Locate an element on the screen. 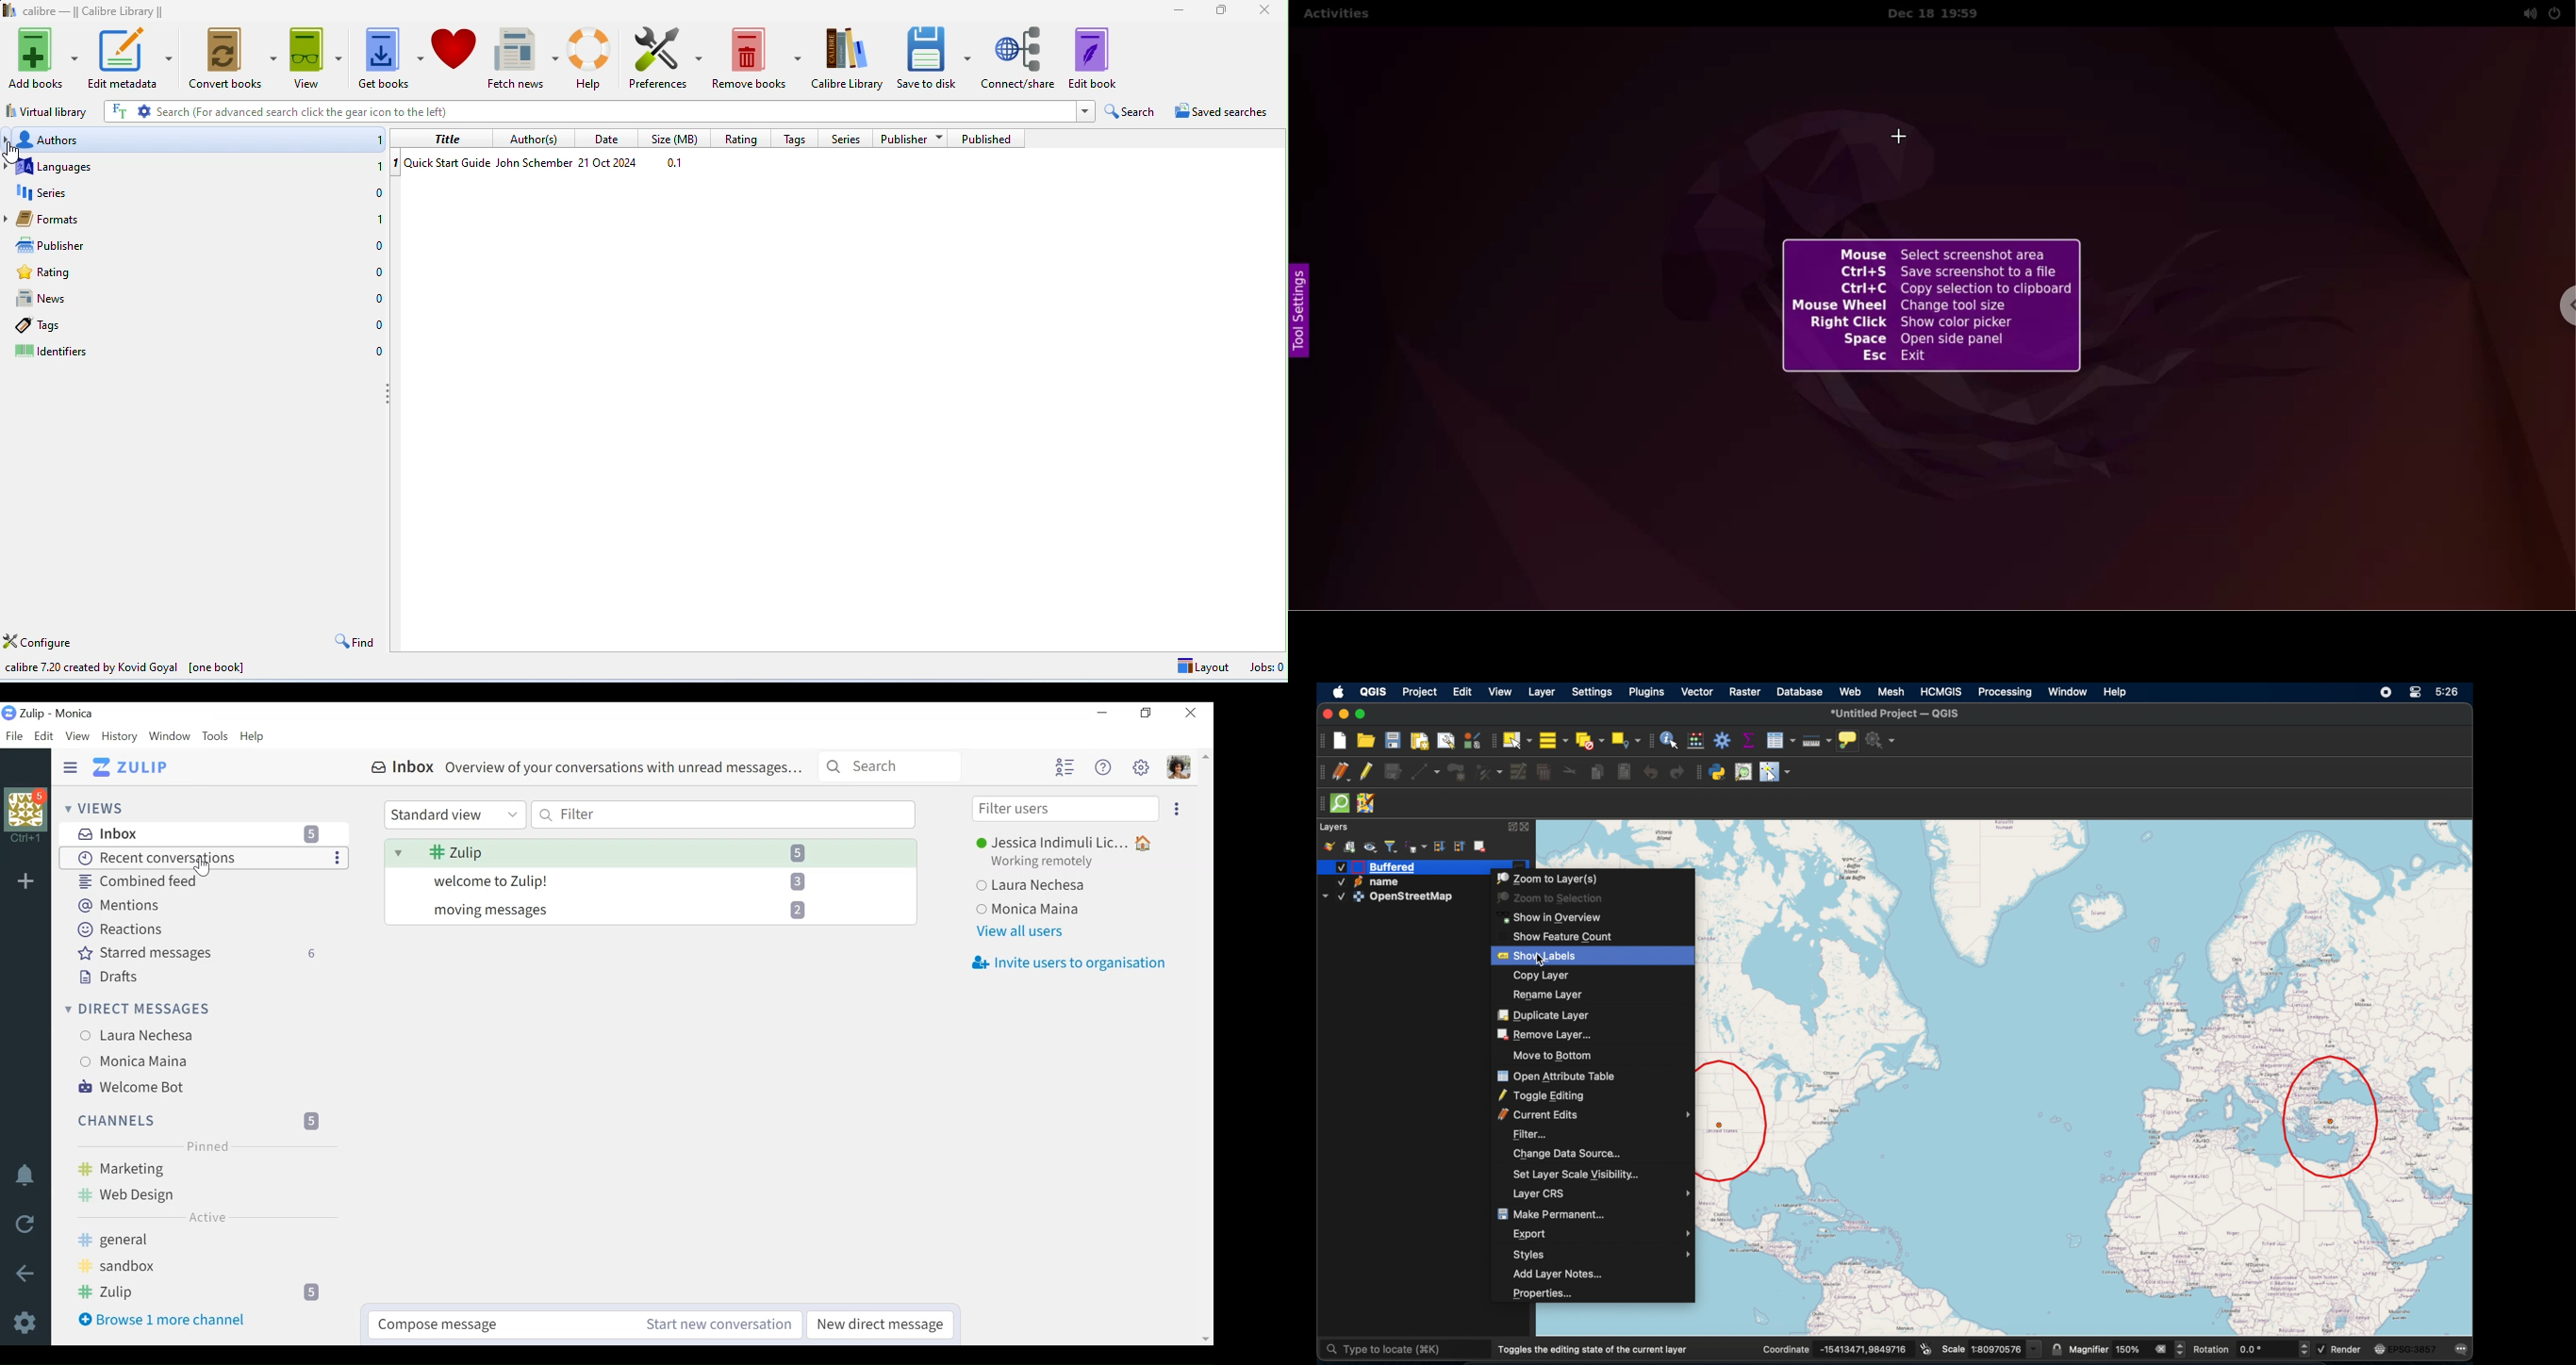  File is located at coordinates (16, 736).